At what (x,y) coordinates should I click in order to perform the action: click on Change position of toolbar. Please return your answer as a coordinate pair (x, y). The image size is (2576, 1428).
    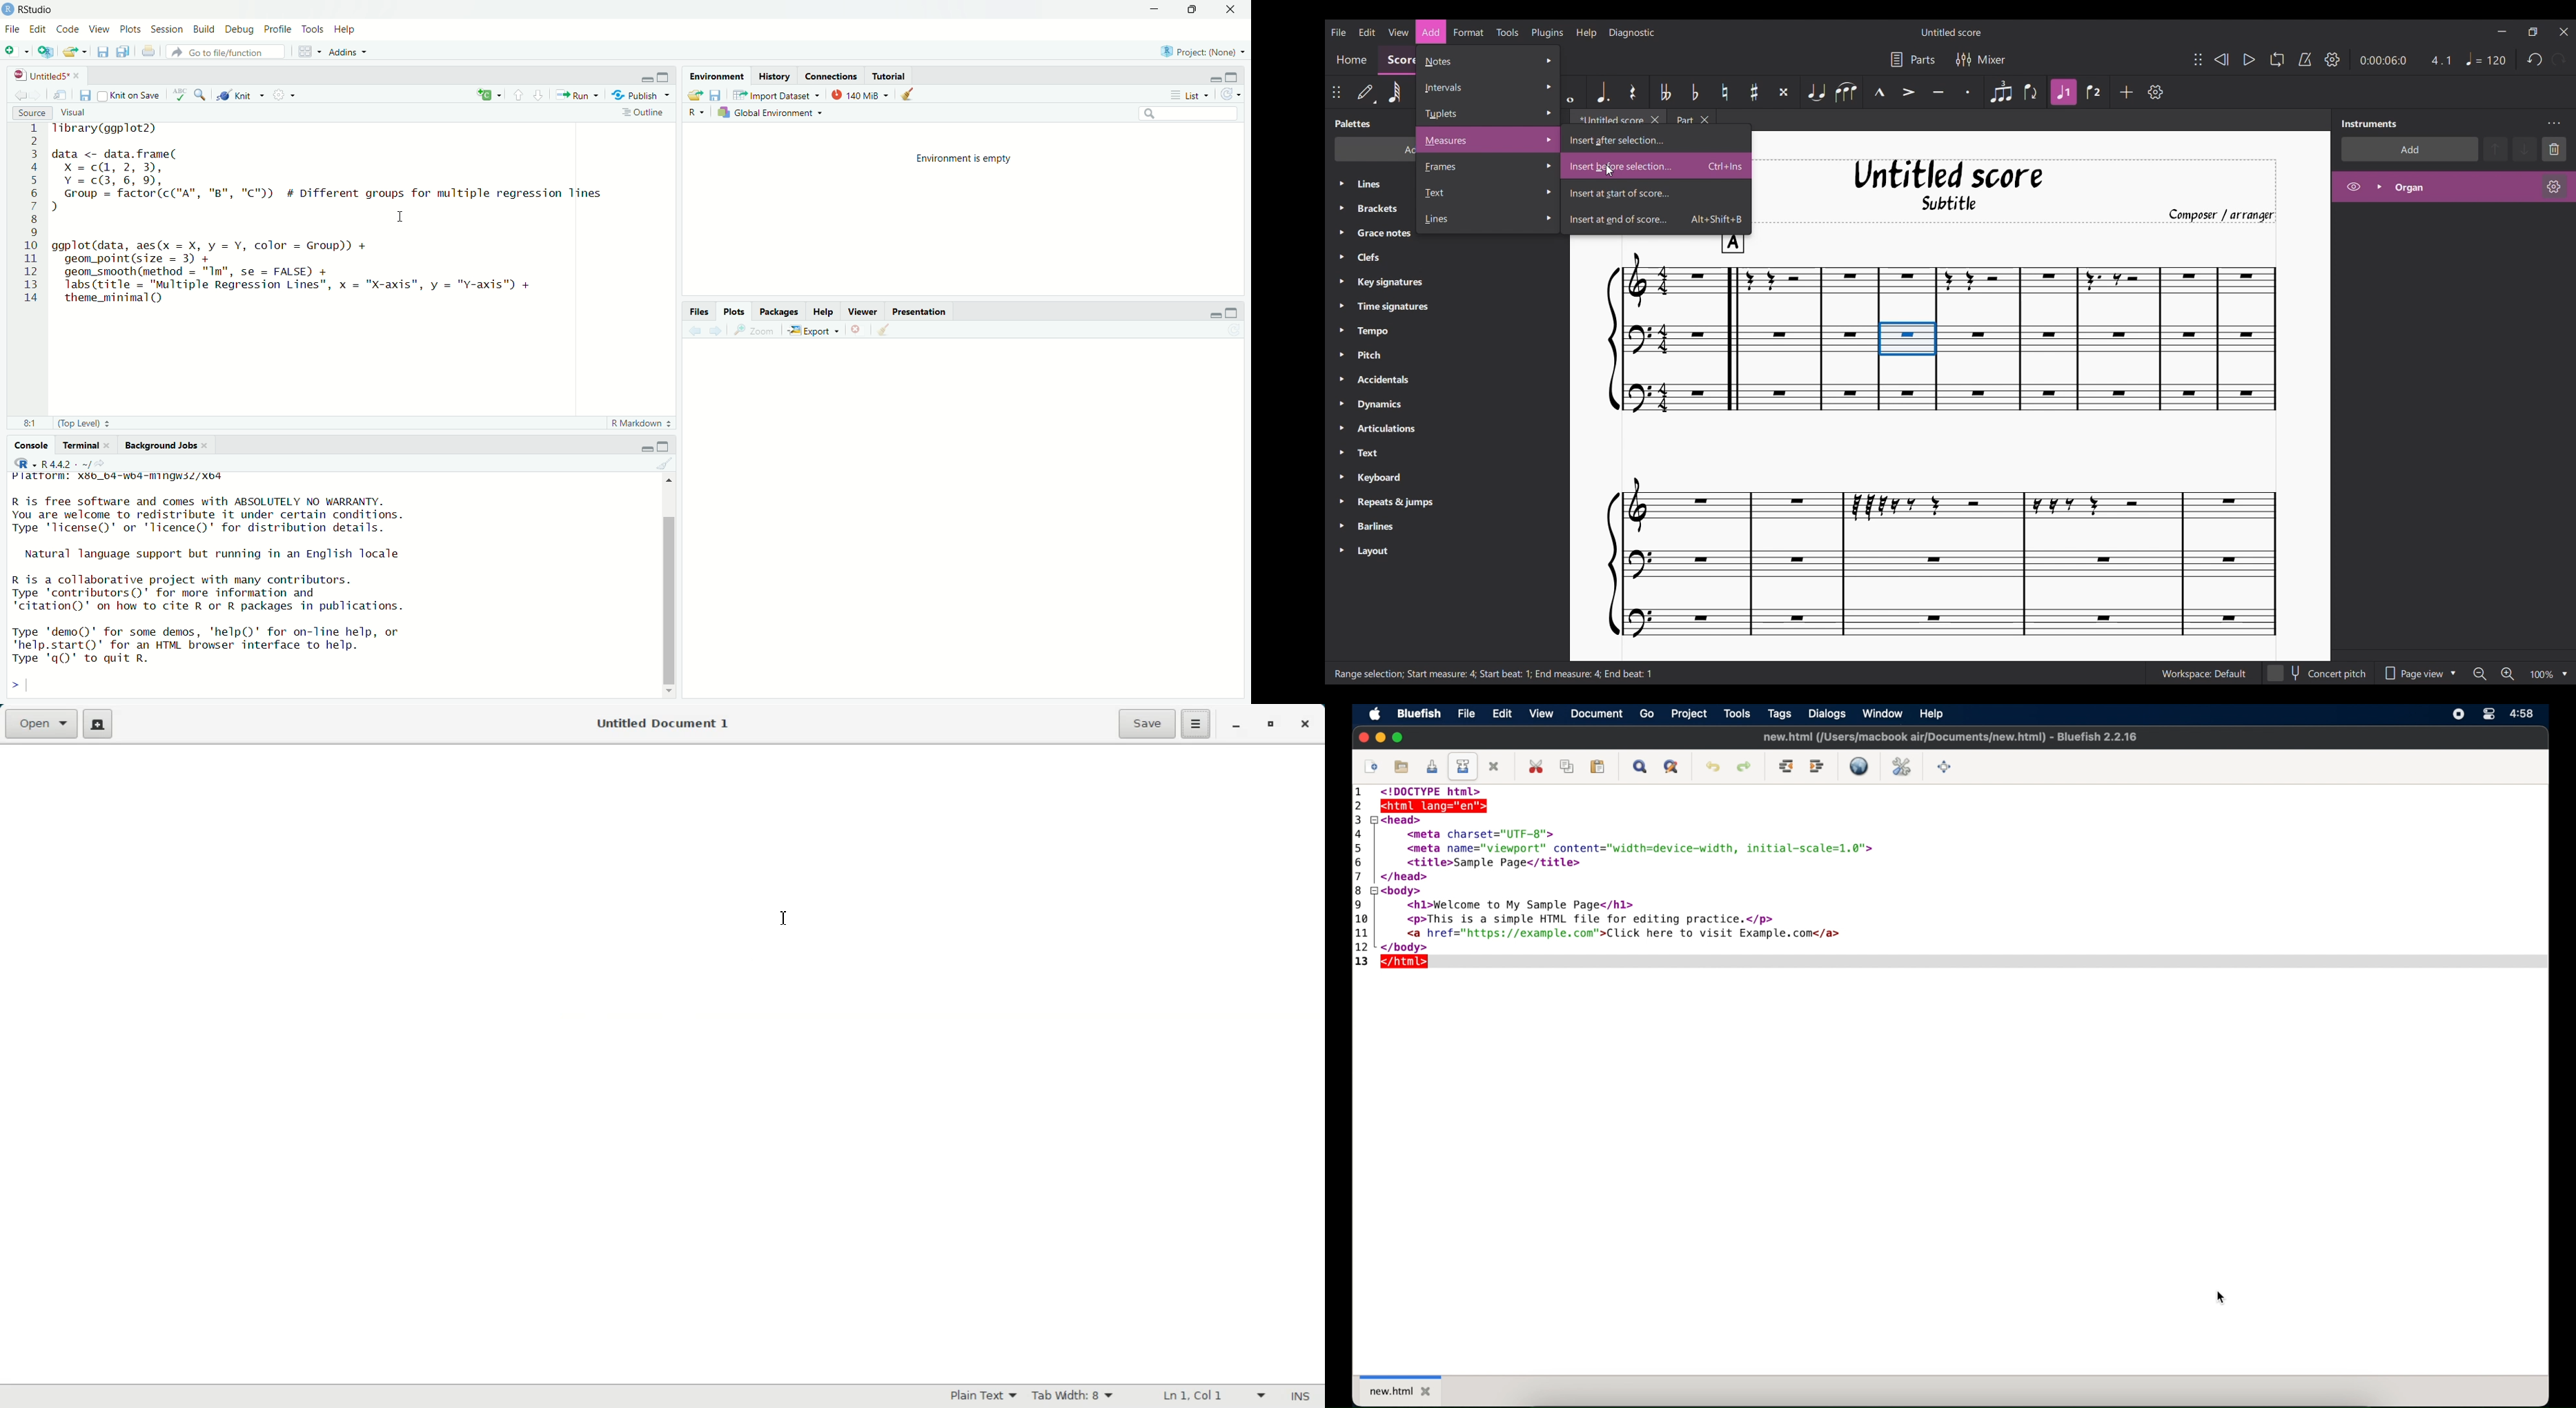
    Looking at the image, I should click on (2198, 59).